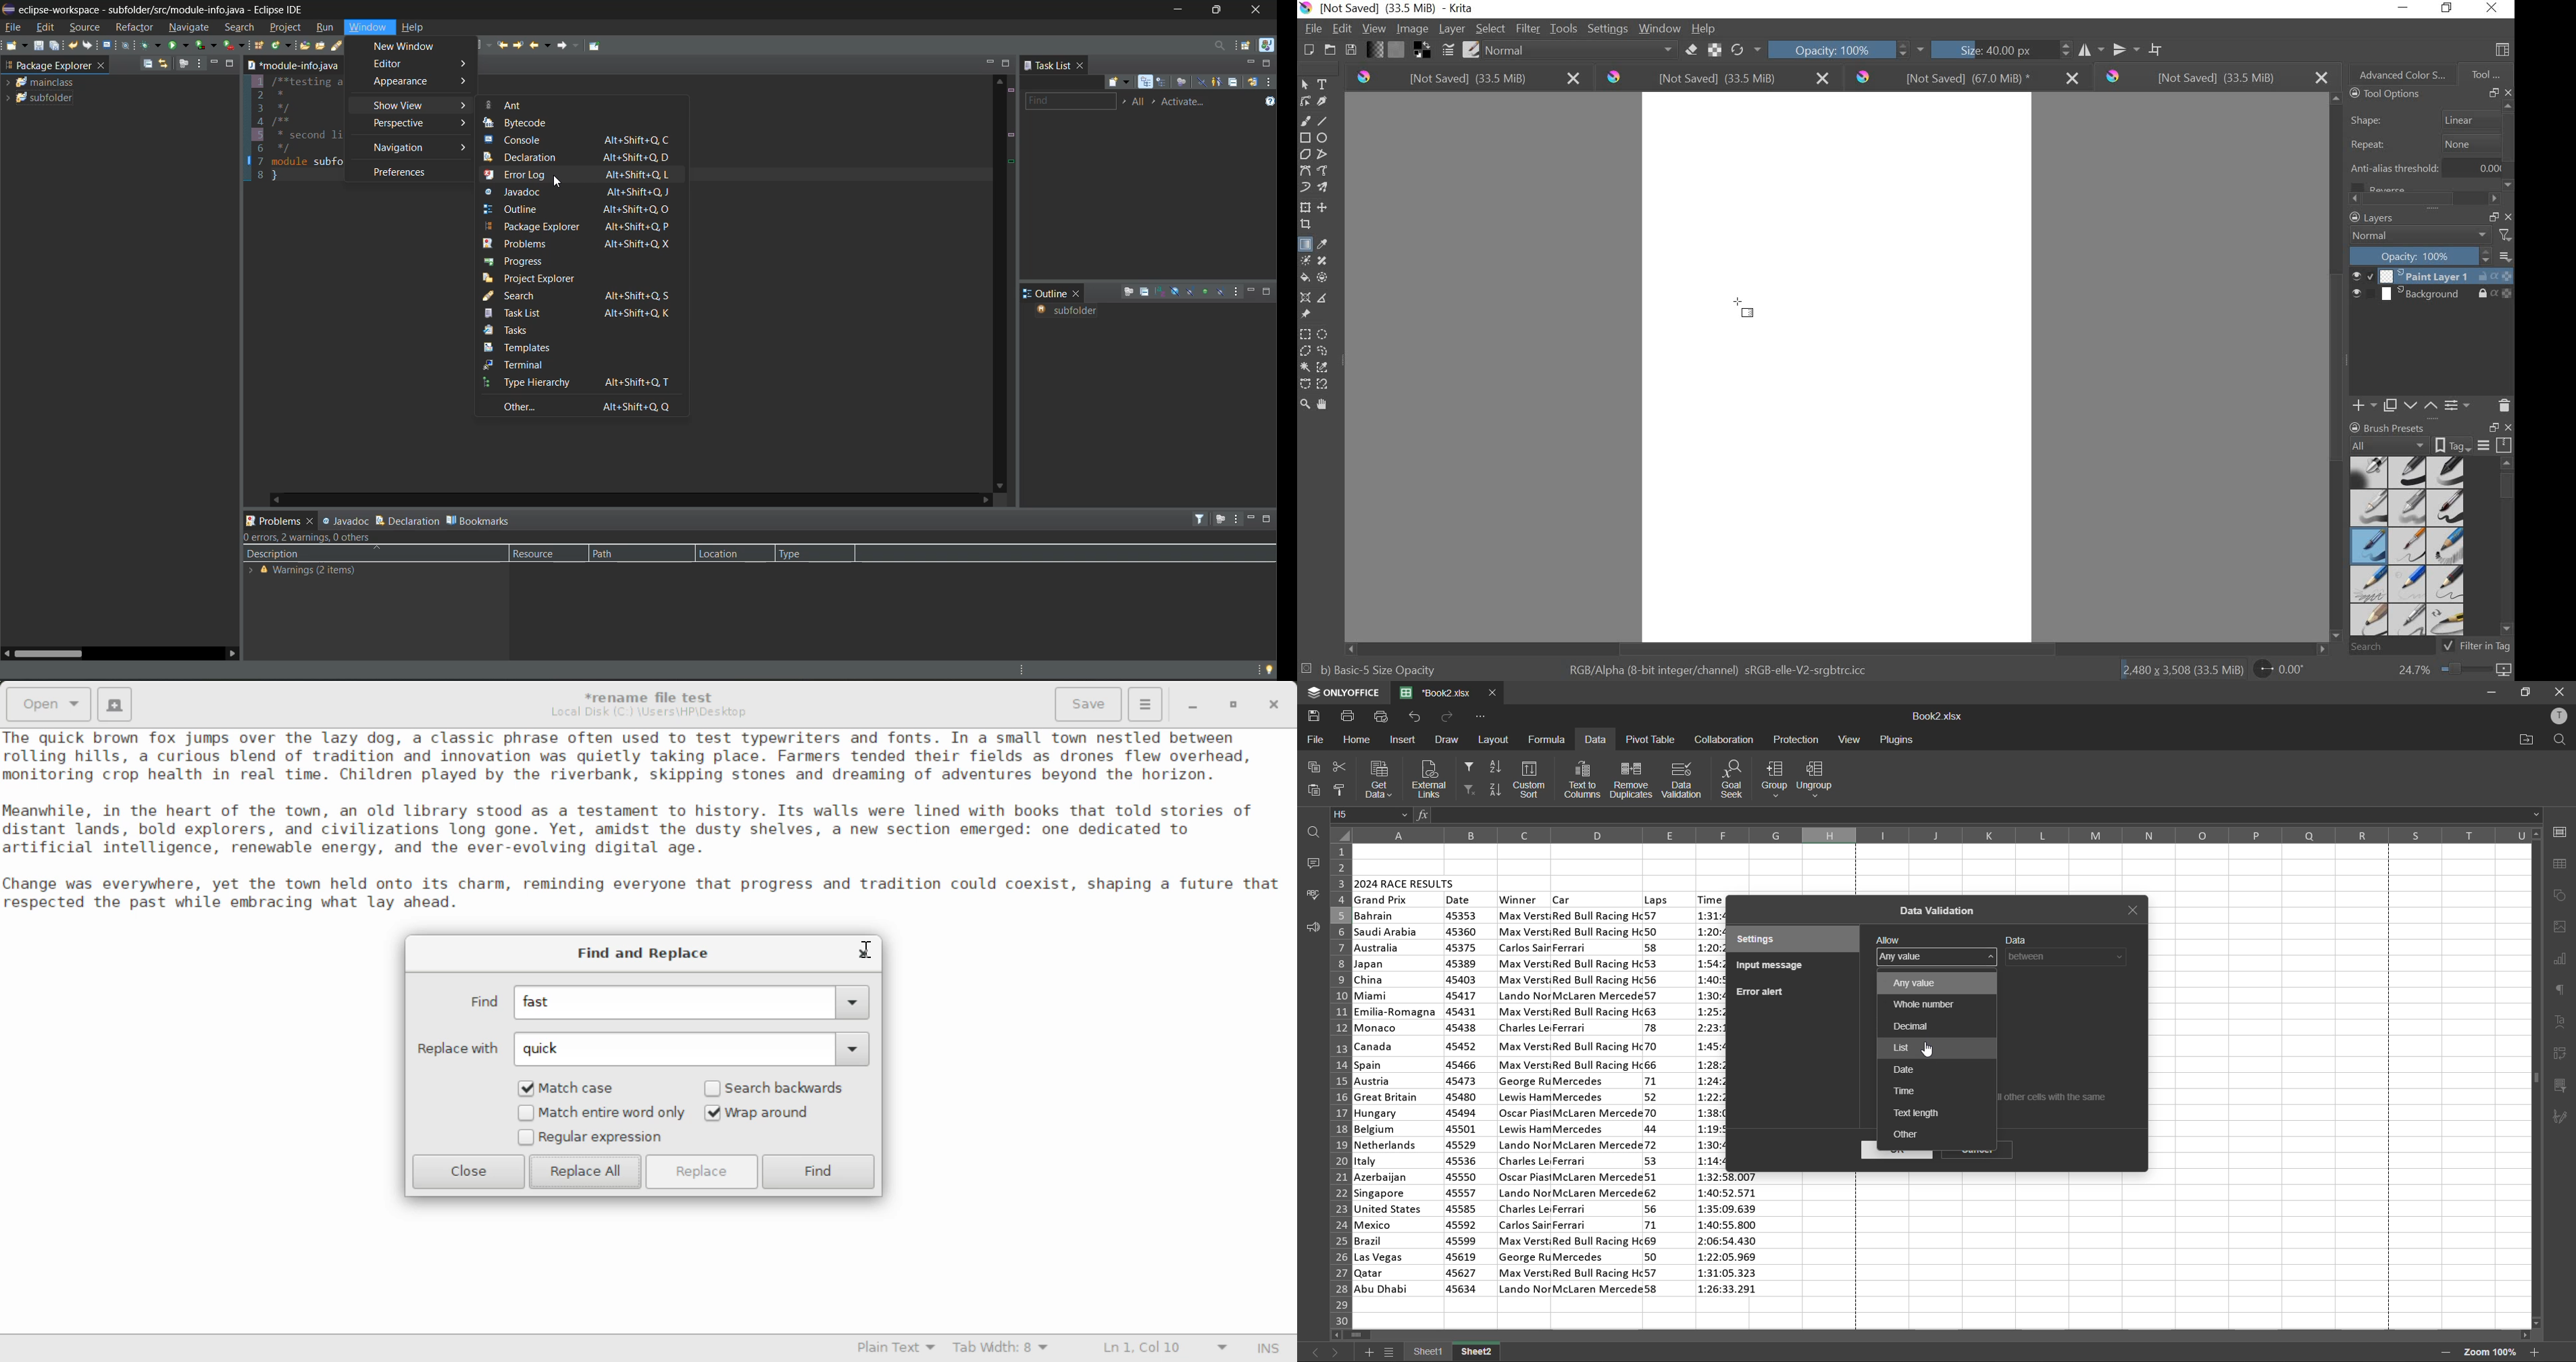  I want to click on anti alias threshold 0.00, so click(2421, 172).